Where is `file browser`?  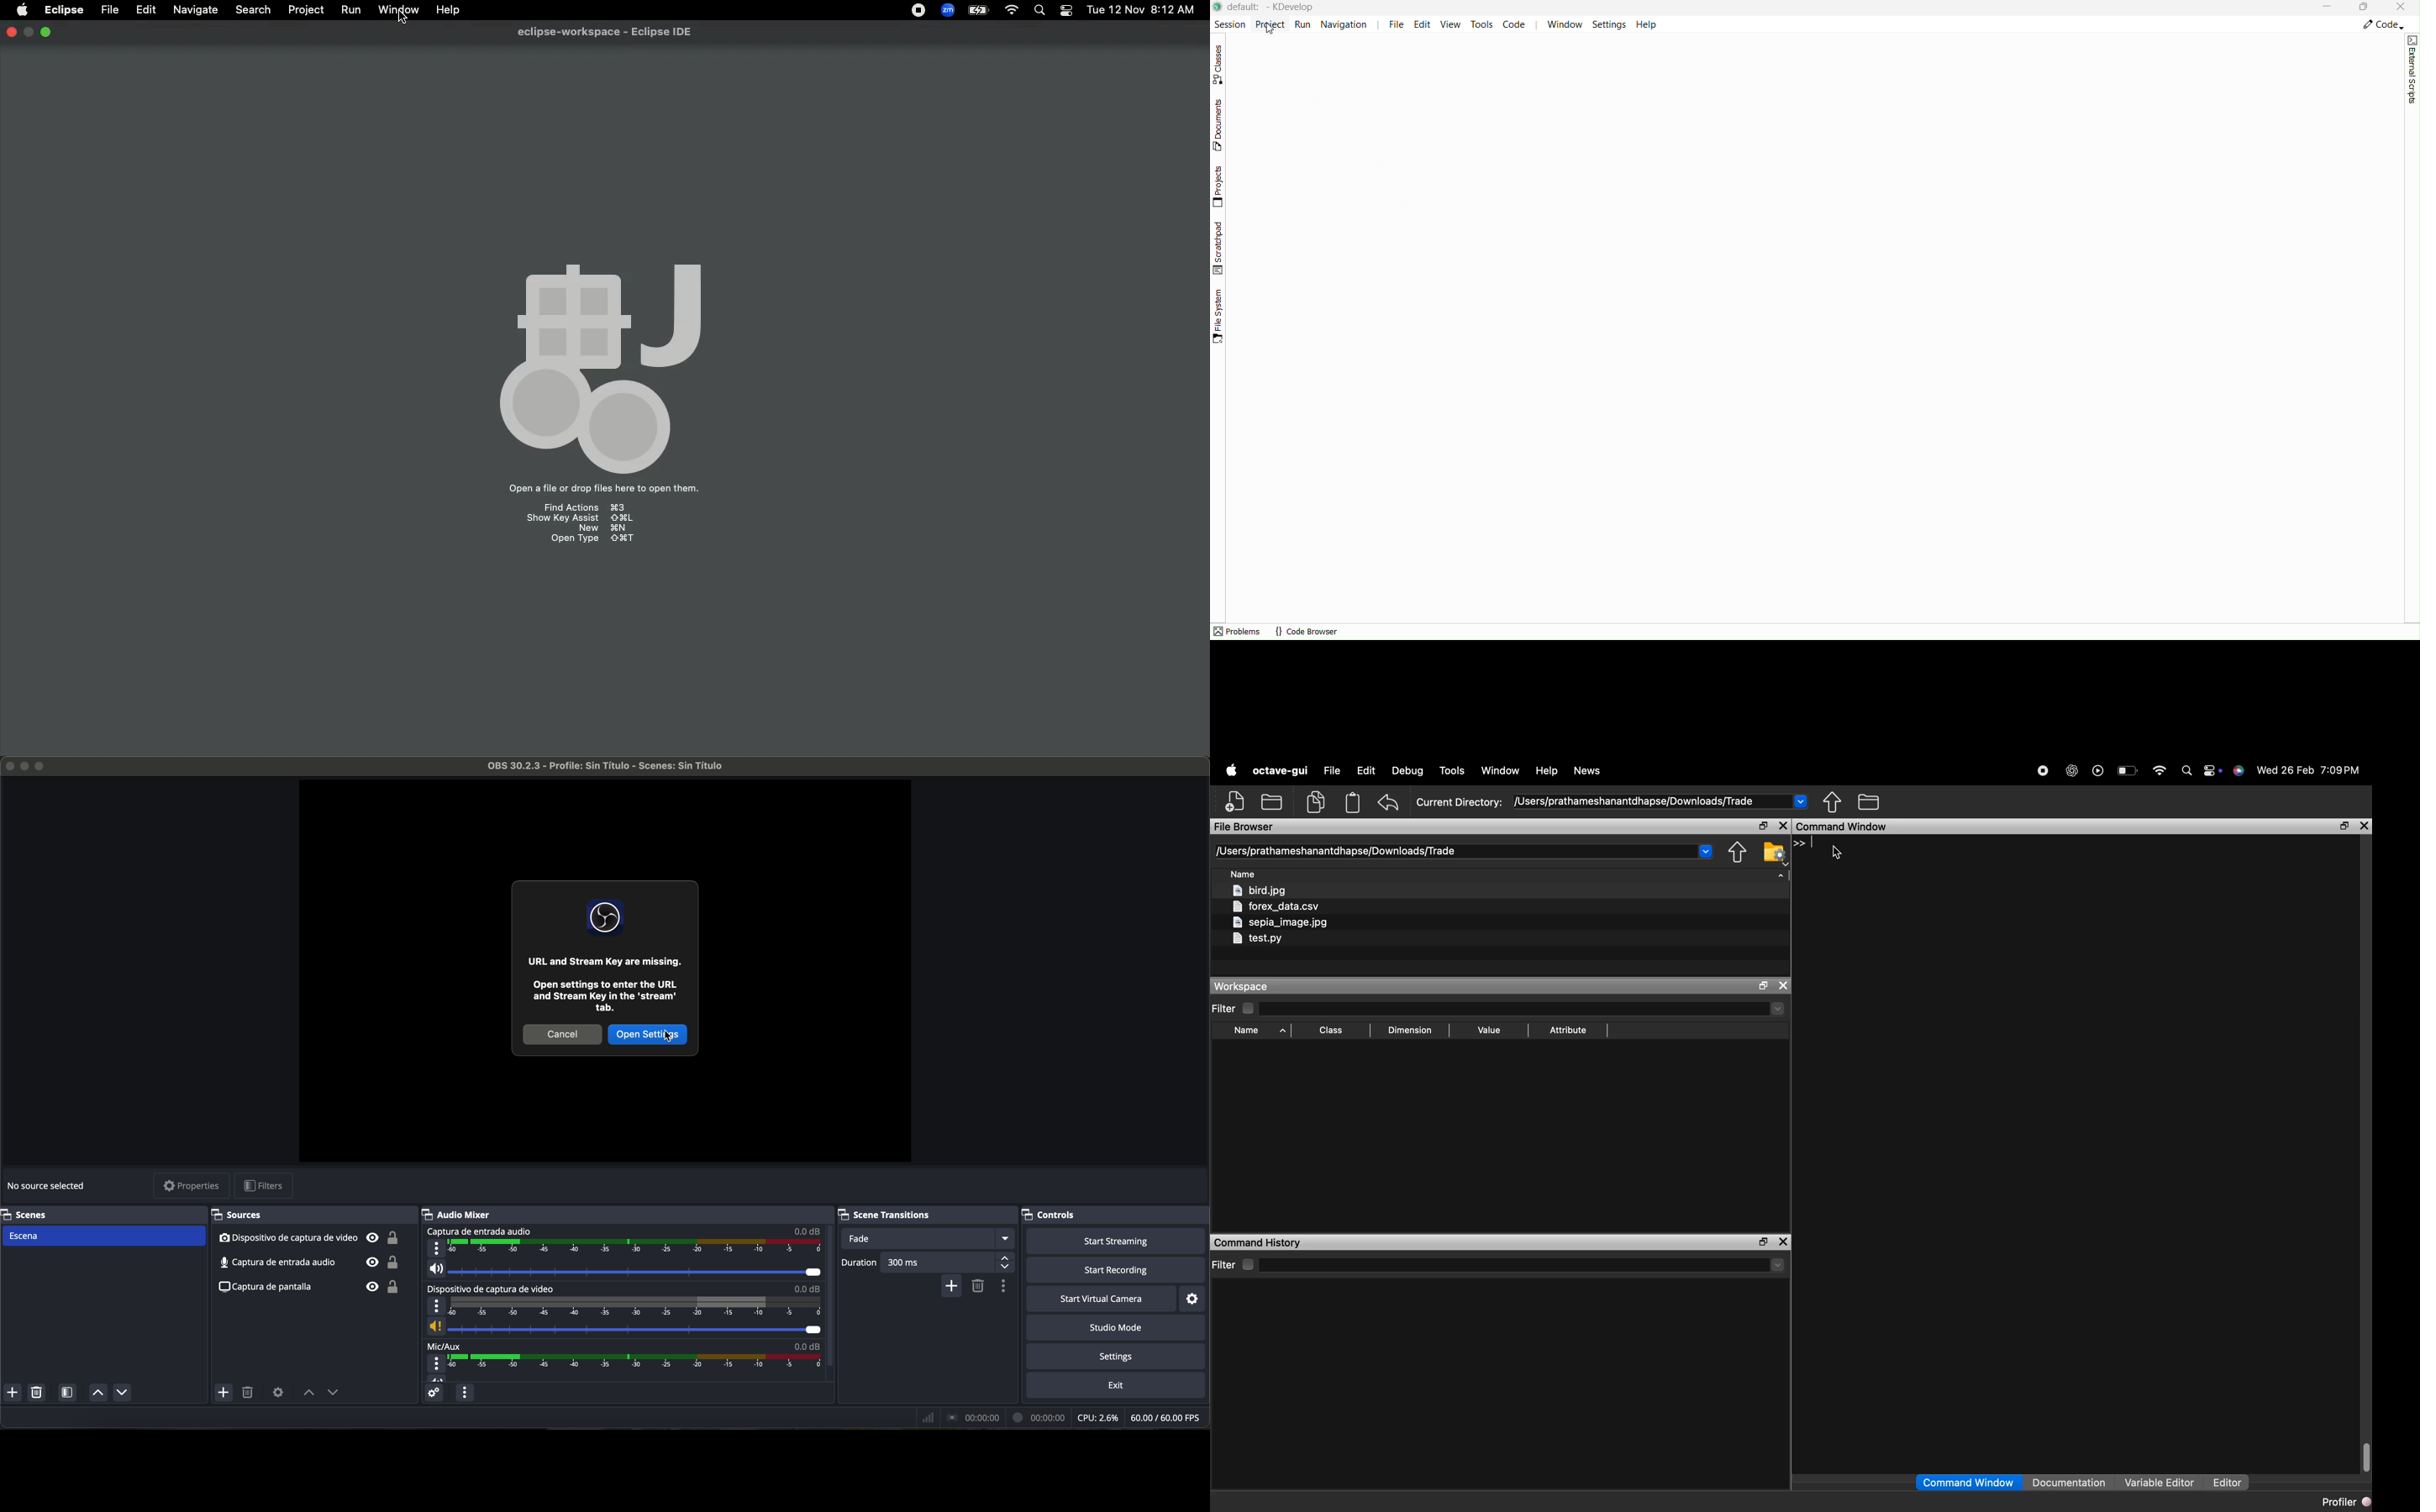
file browser is located at coordinates (1250, 827).